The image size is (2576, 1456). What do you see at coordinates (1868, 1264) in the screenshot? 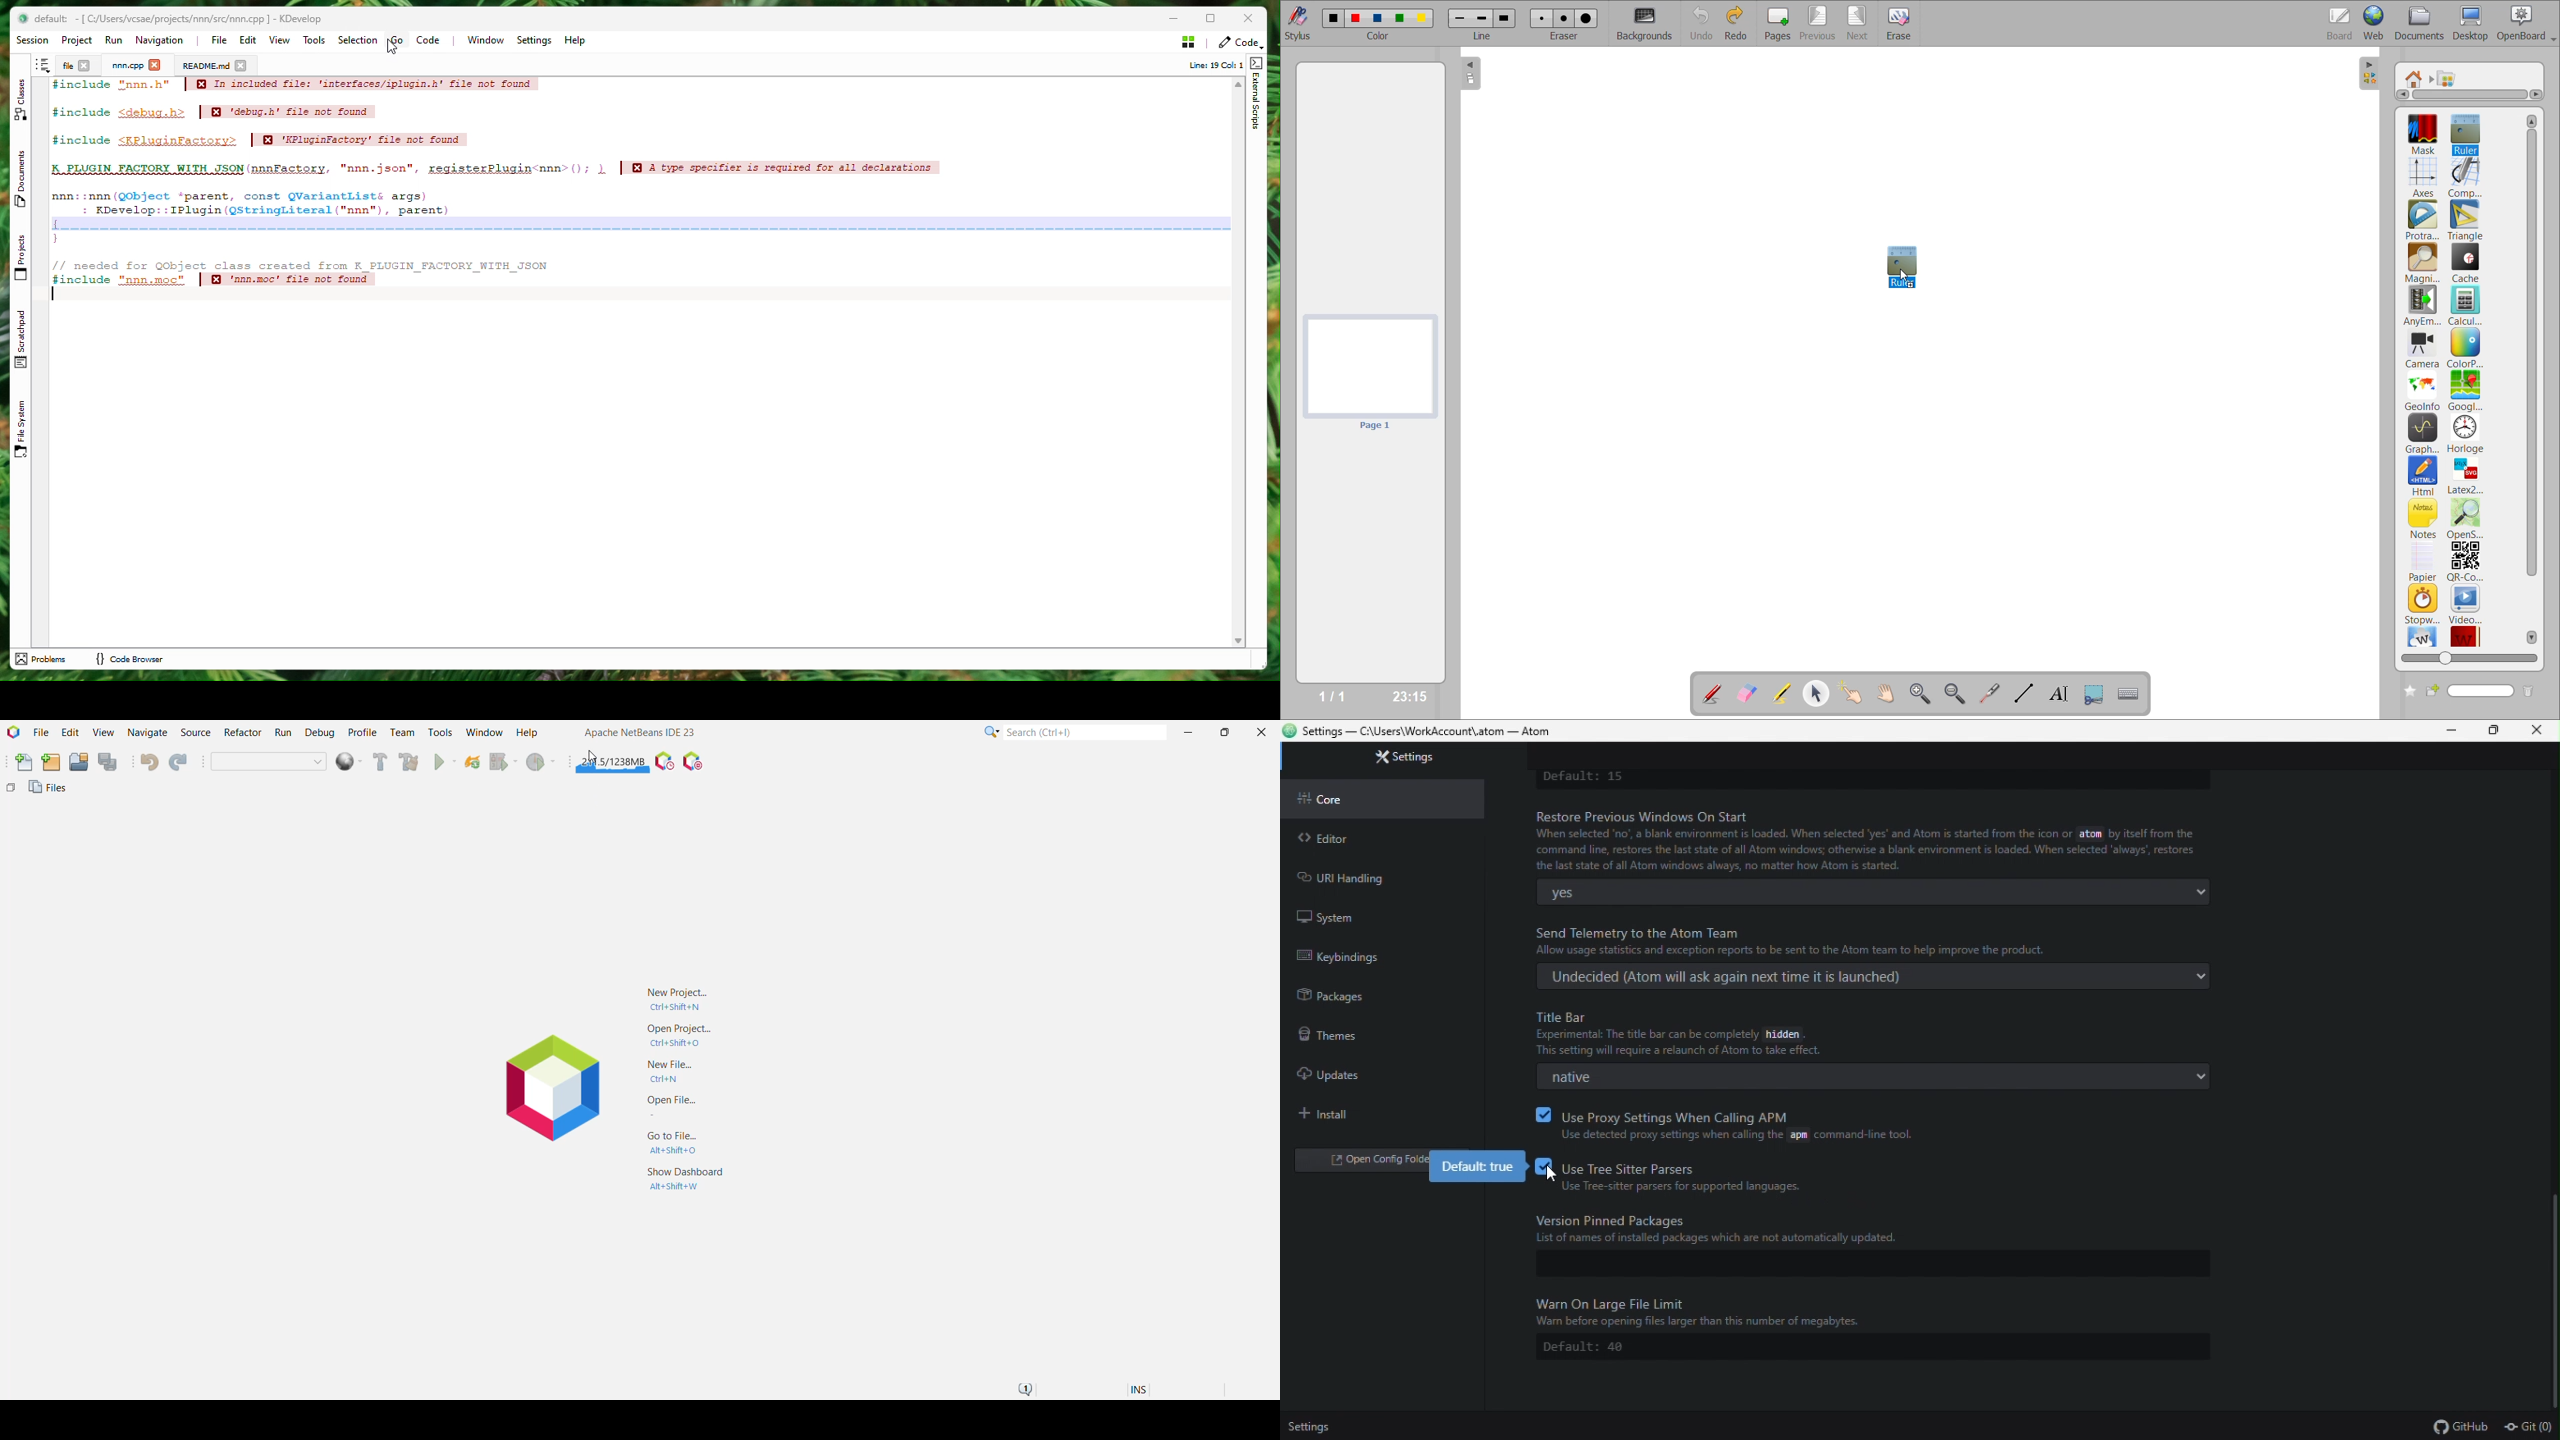
I see `textbox` at bounding box center [1868, 1264].